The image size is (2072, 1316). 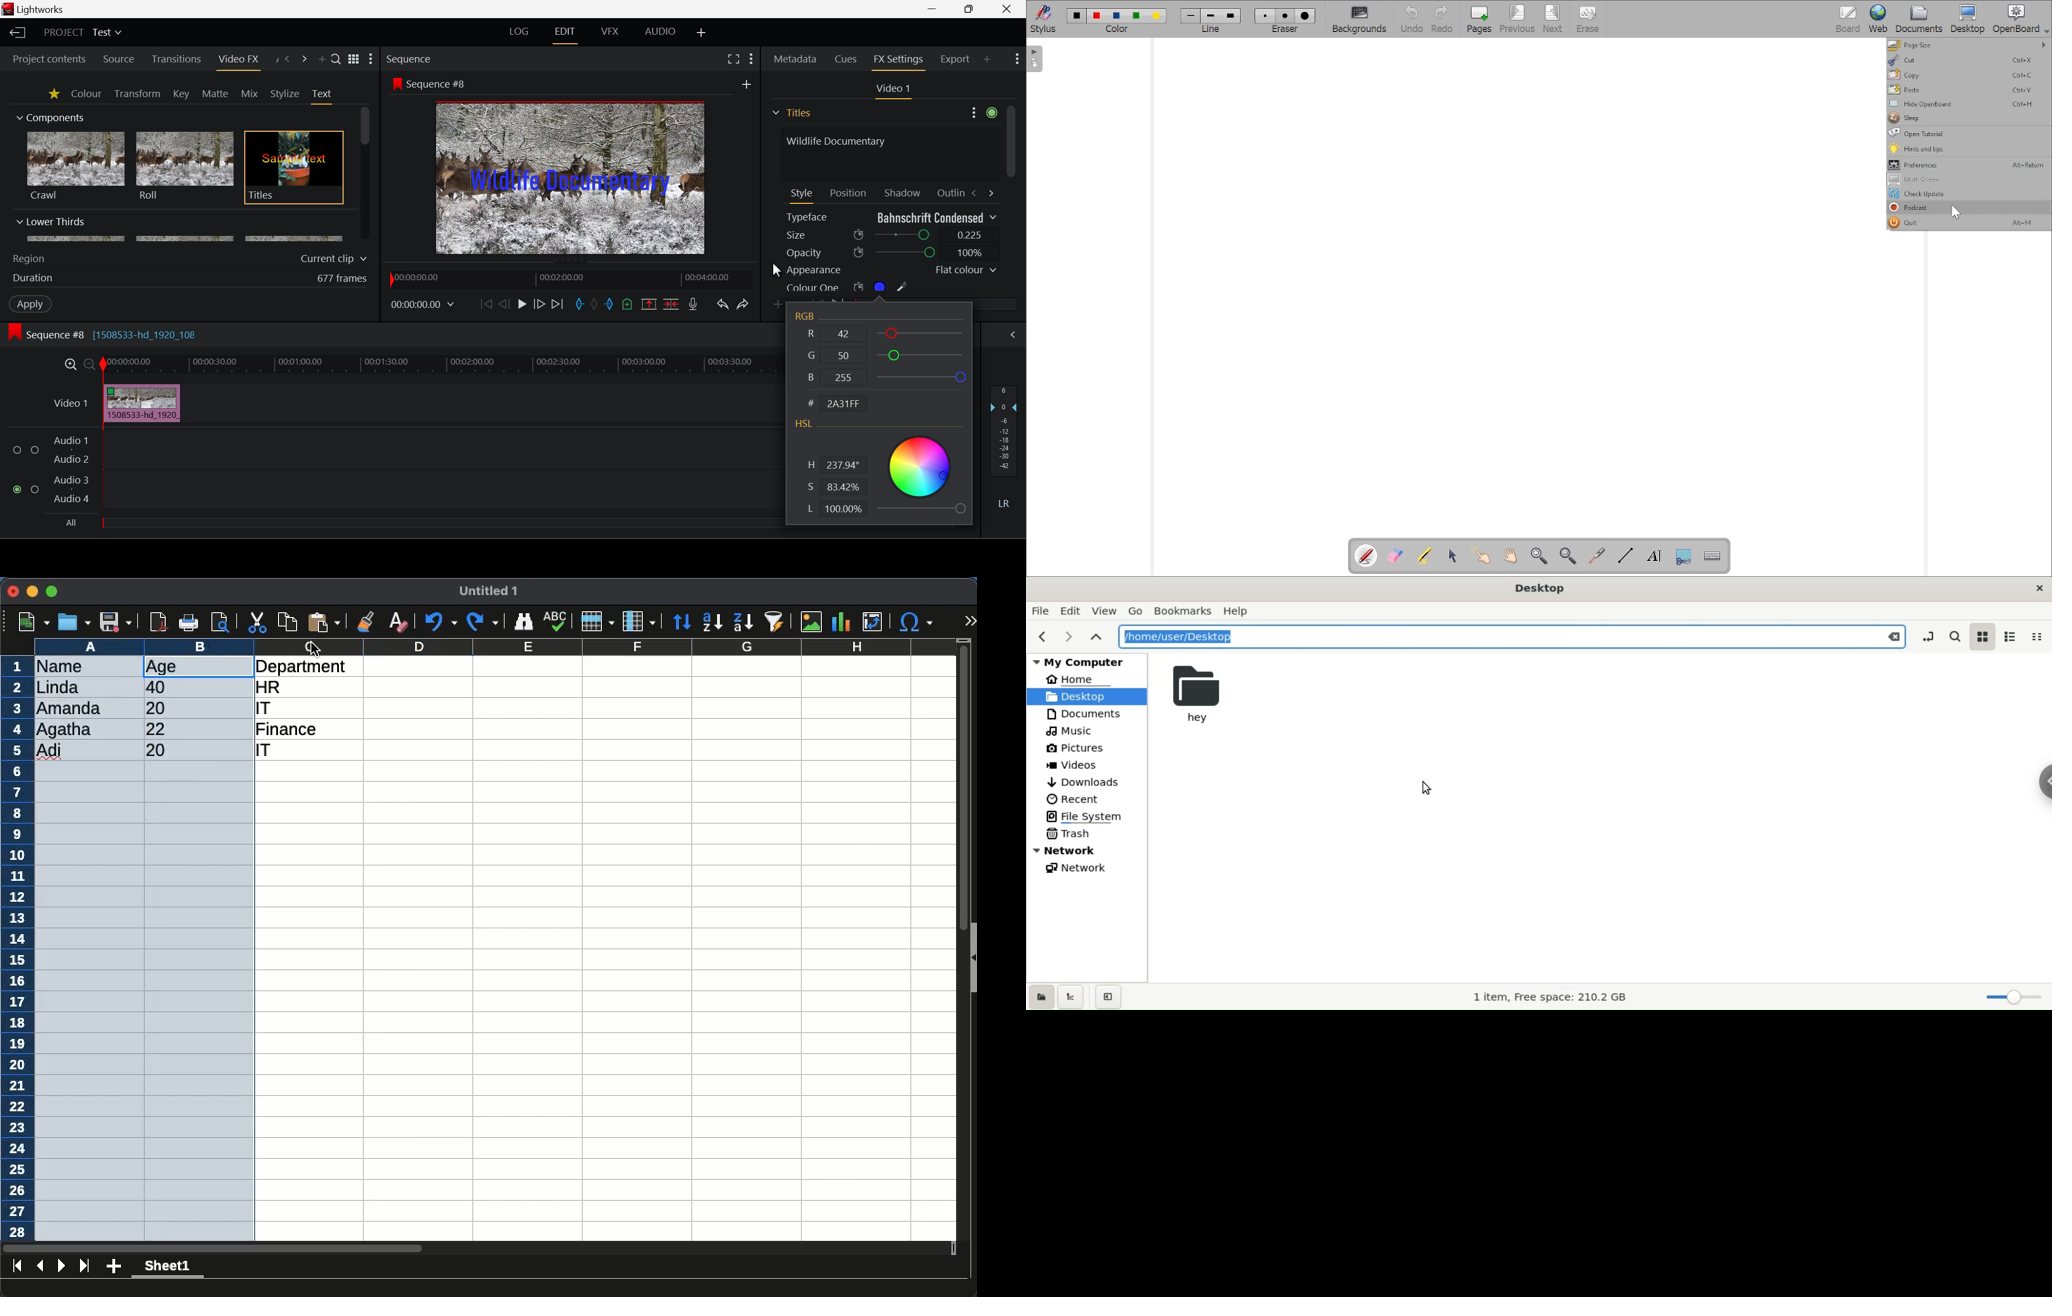 What do you see at coordinates (628, 306) in the screenshot?
I see `Mark Cue` at bounding box center [628, 306].